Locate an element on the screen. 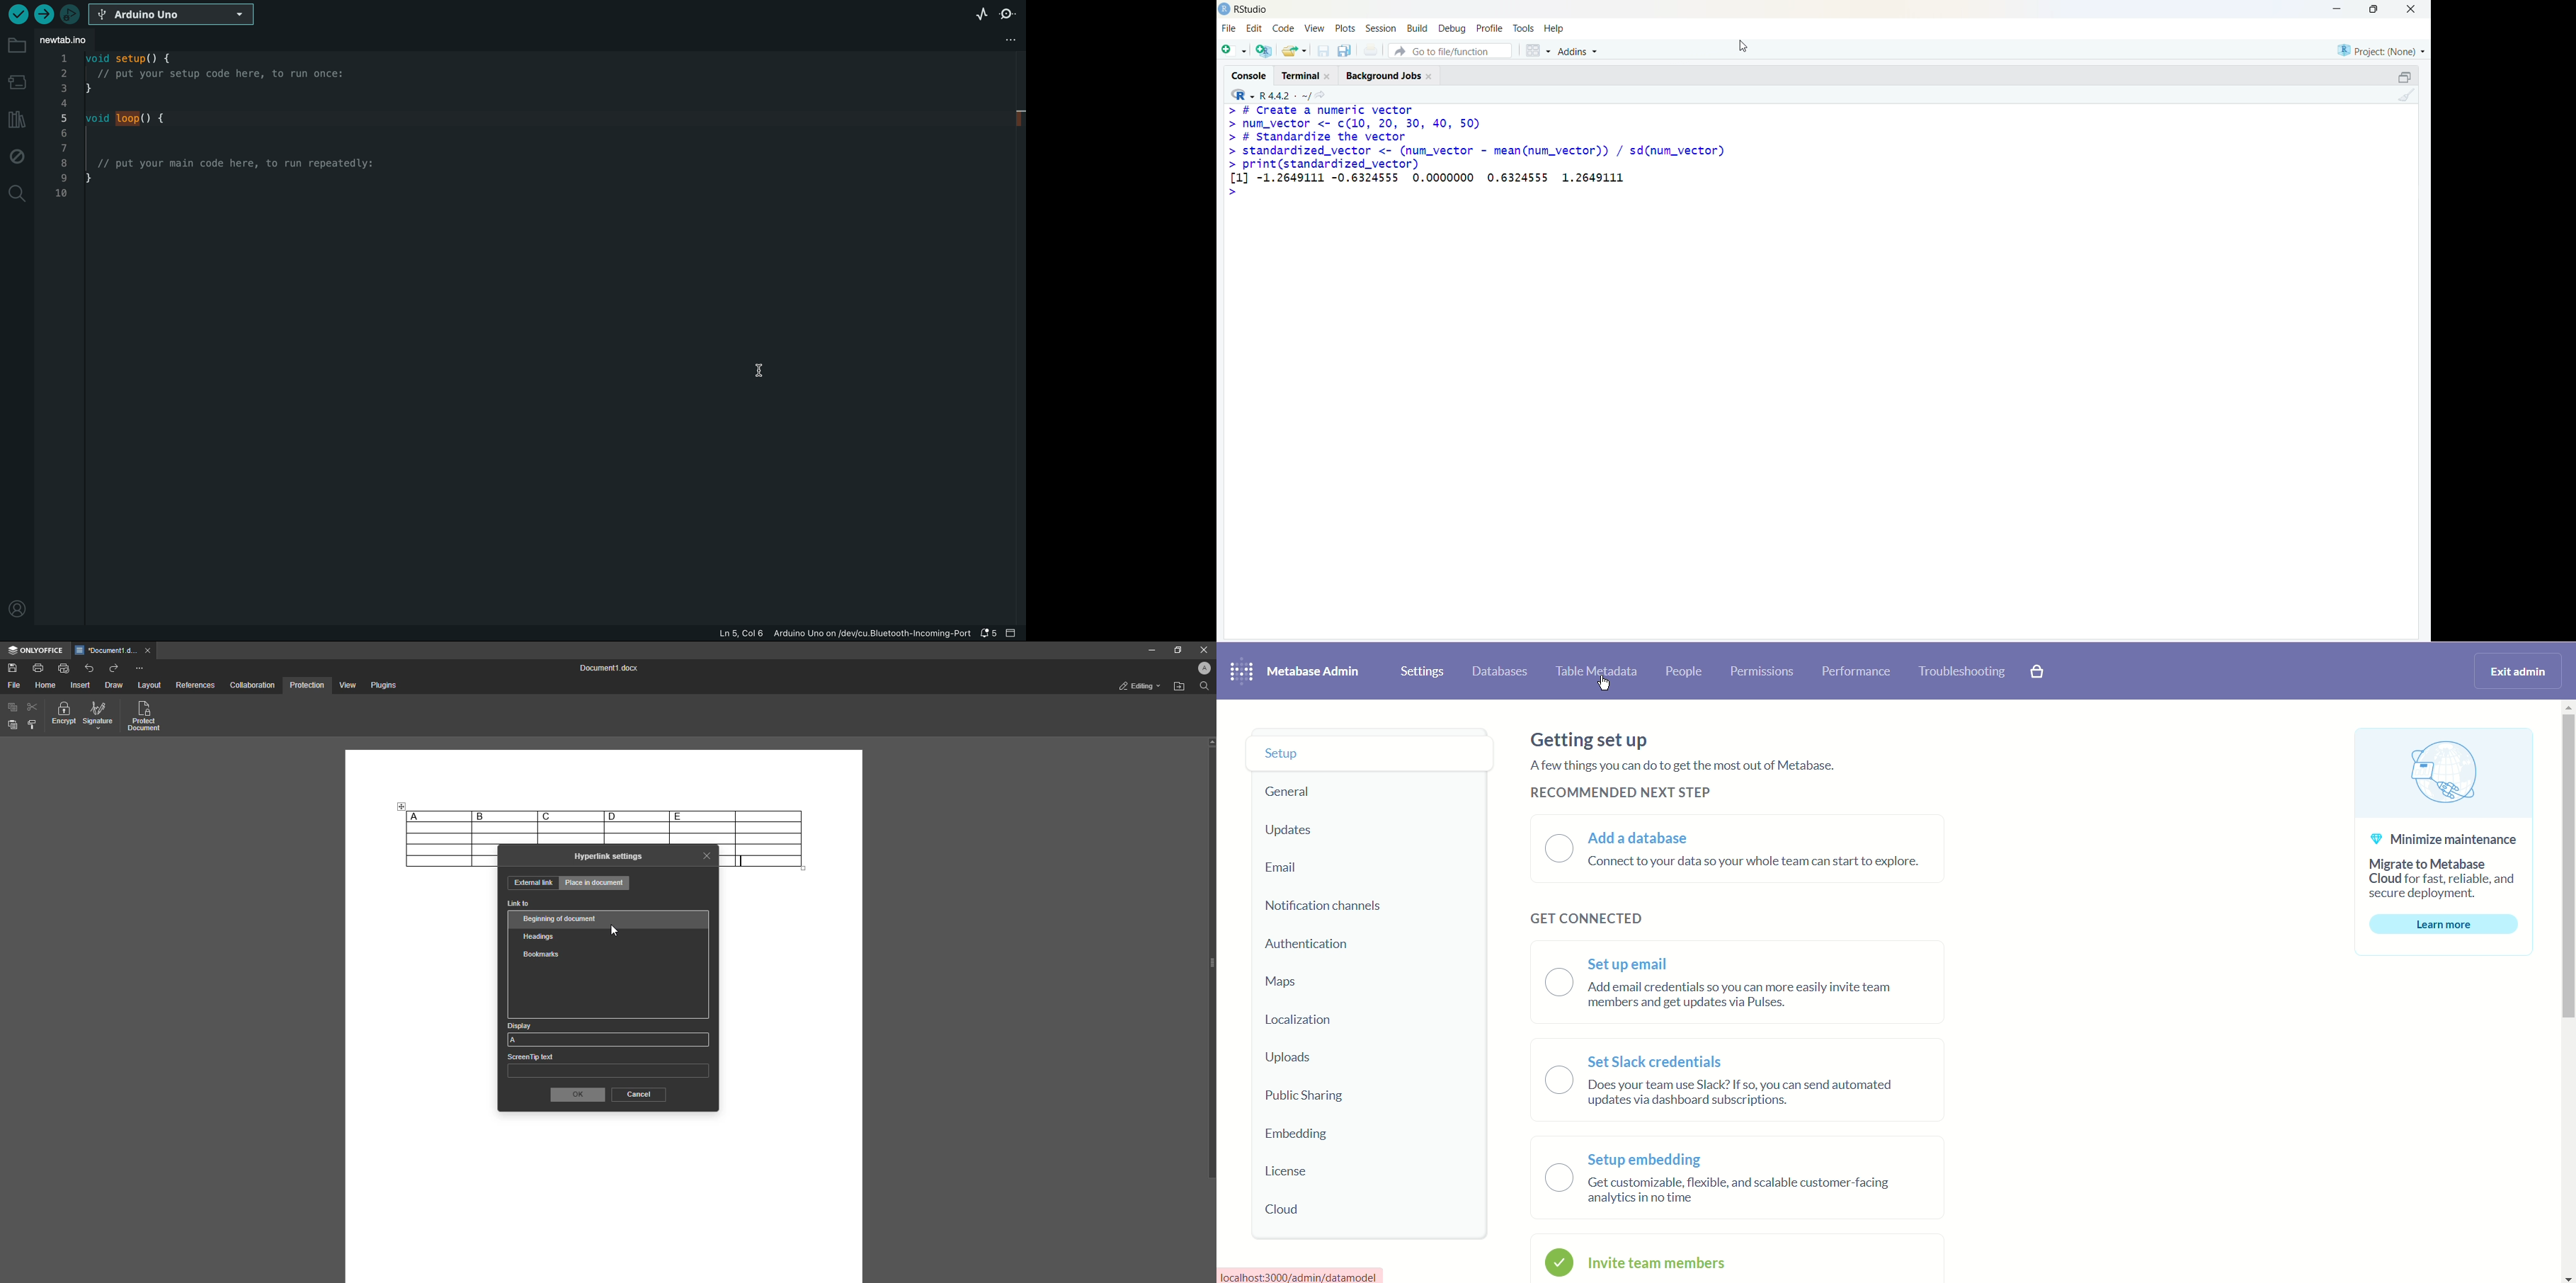 Image resolution: width=2576 pixels, height=1288 pixels. addins is located at coordinates (1578, 52).